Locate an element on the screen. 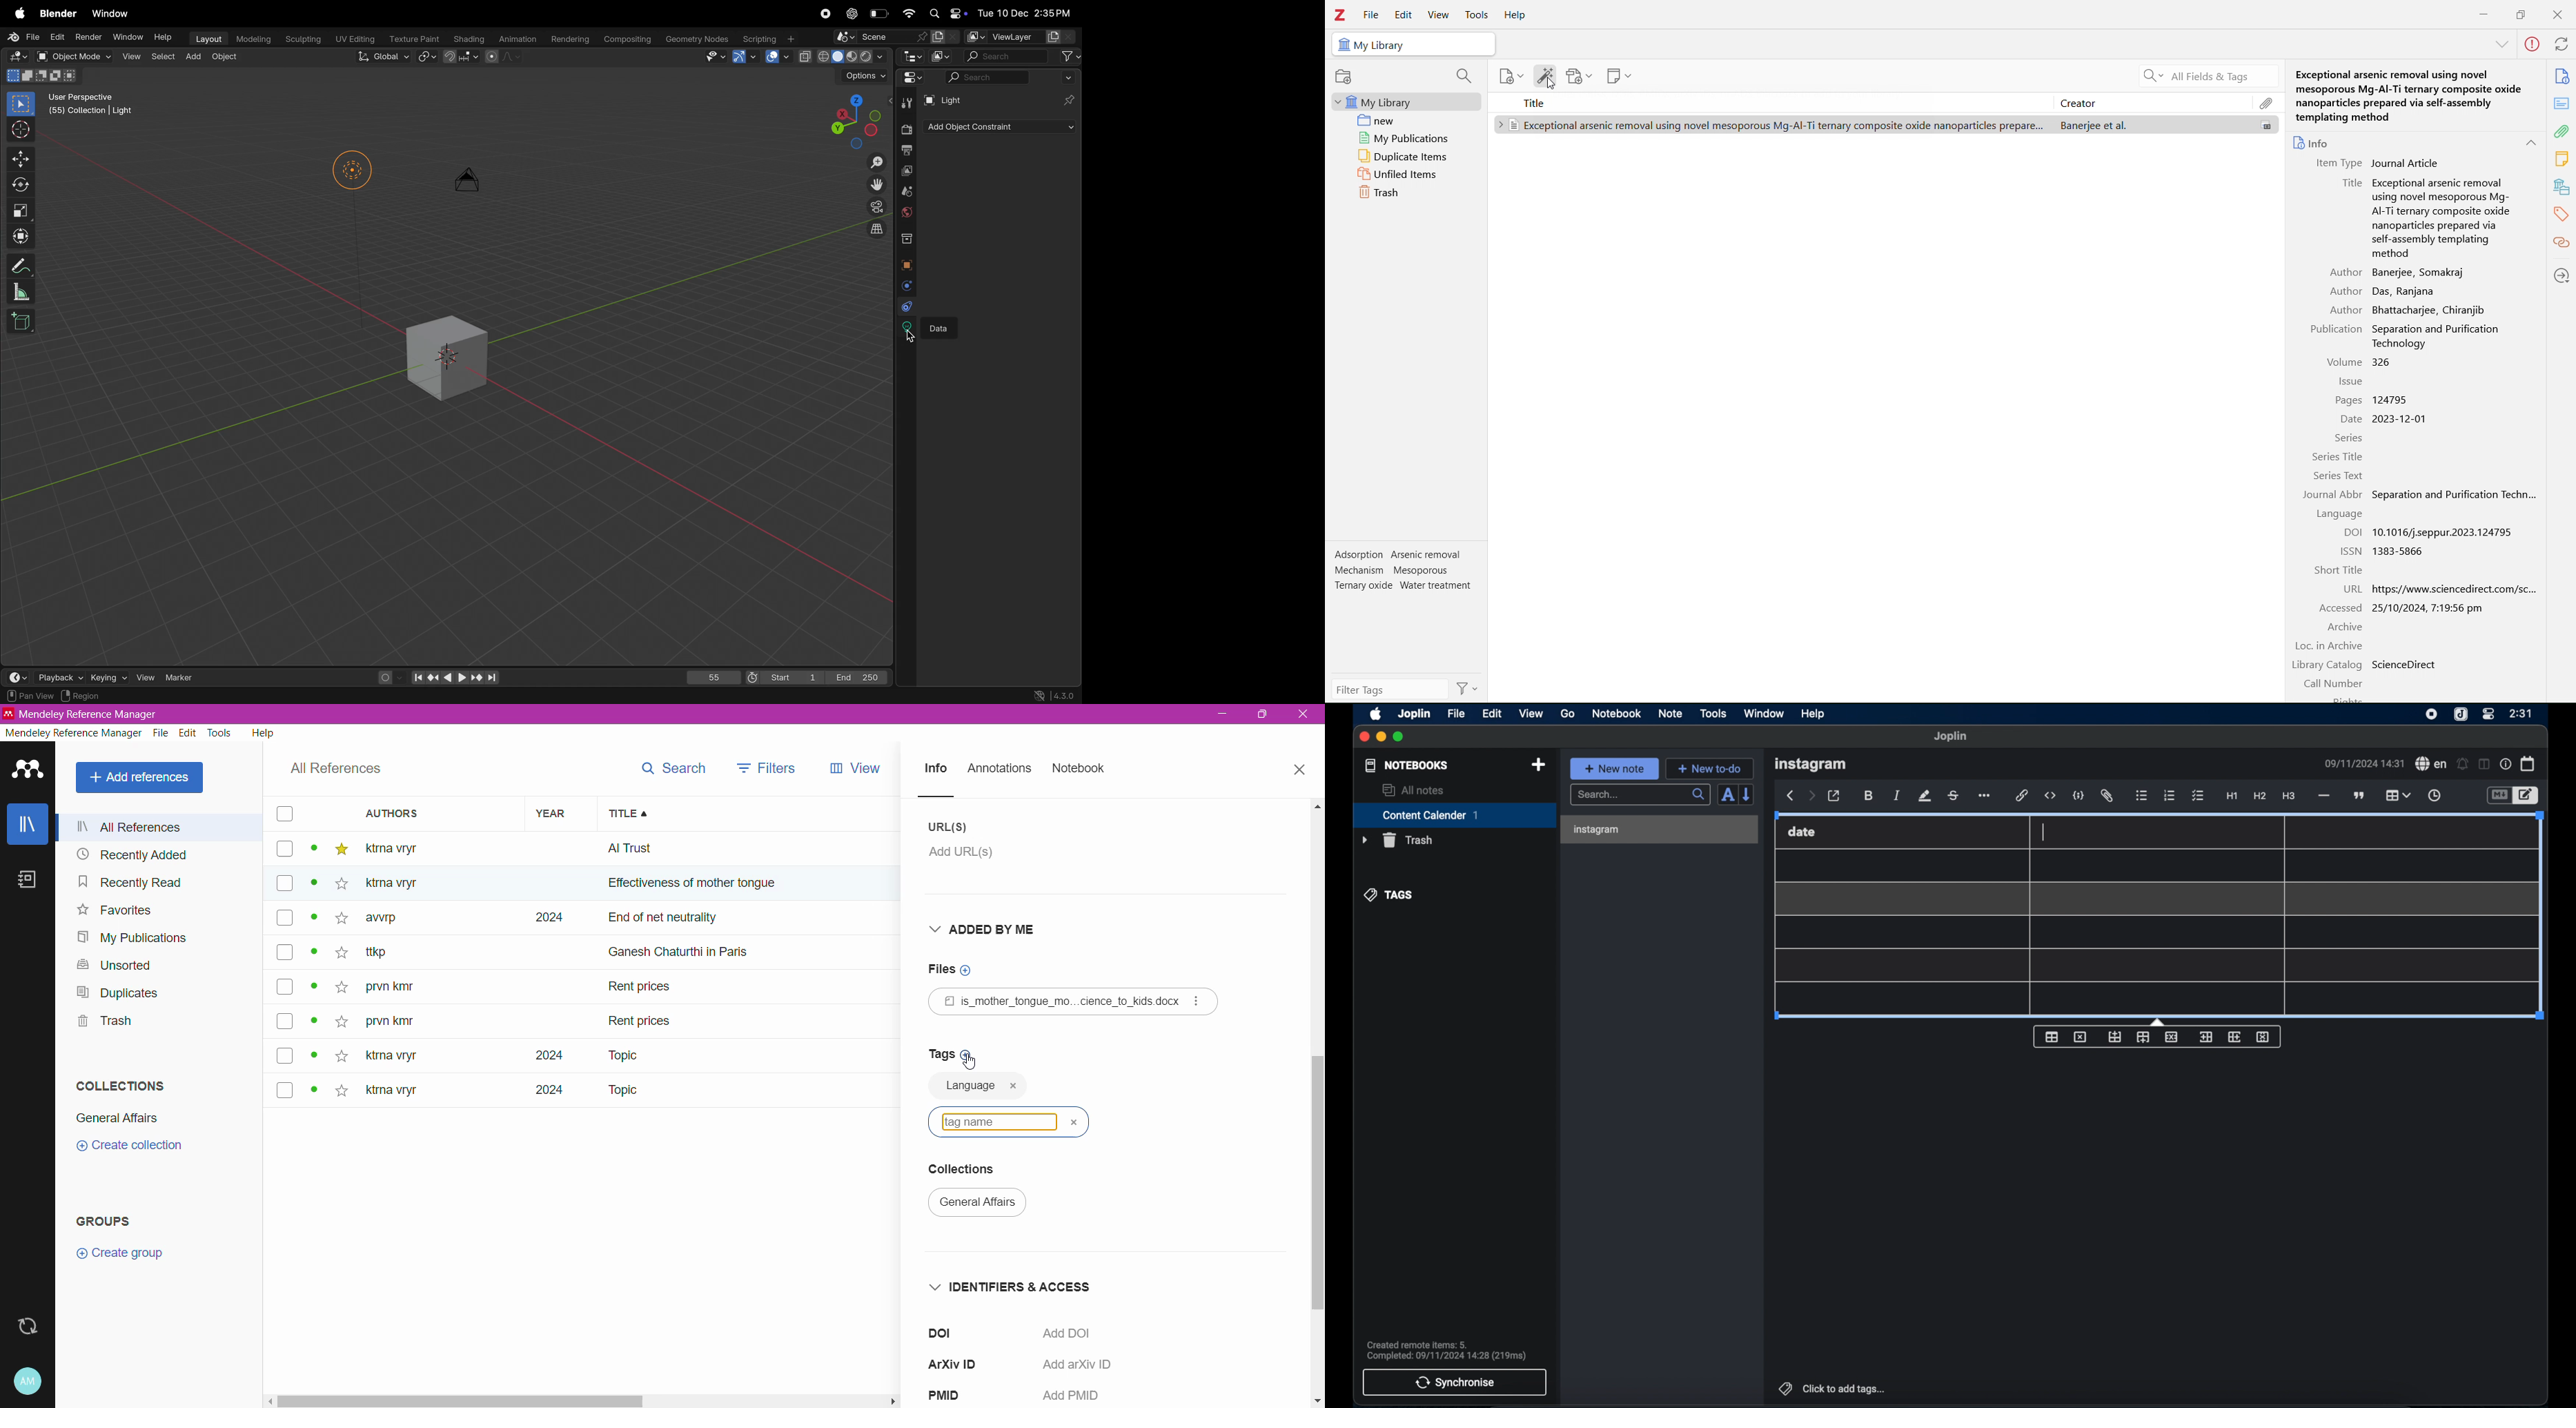  annotate is located at coordinates (23, 264).